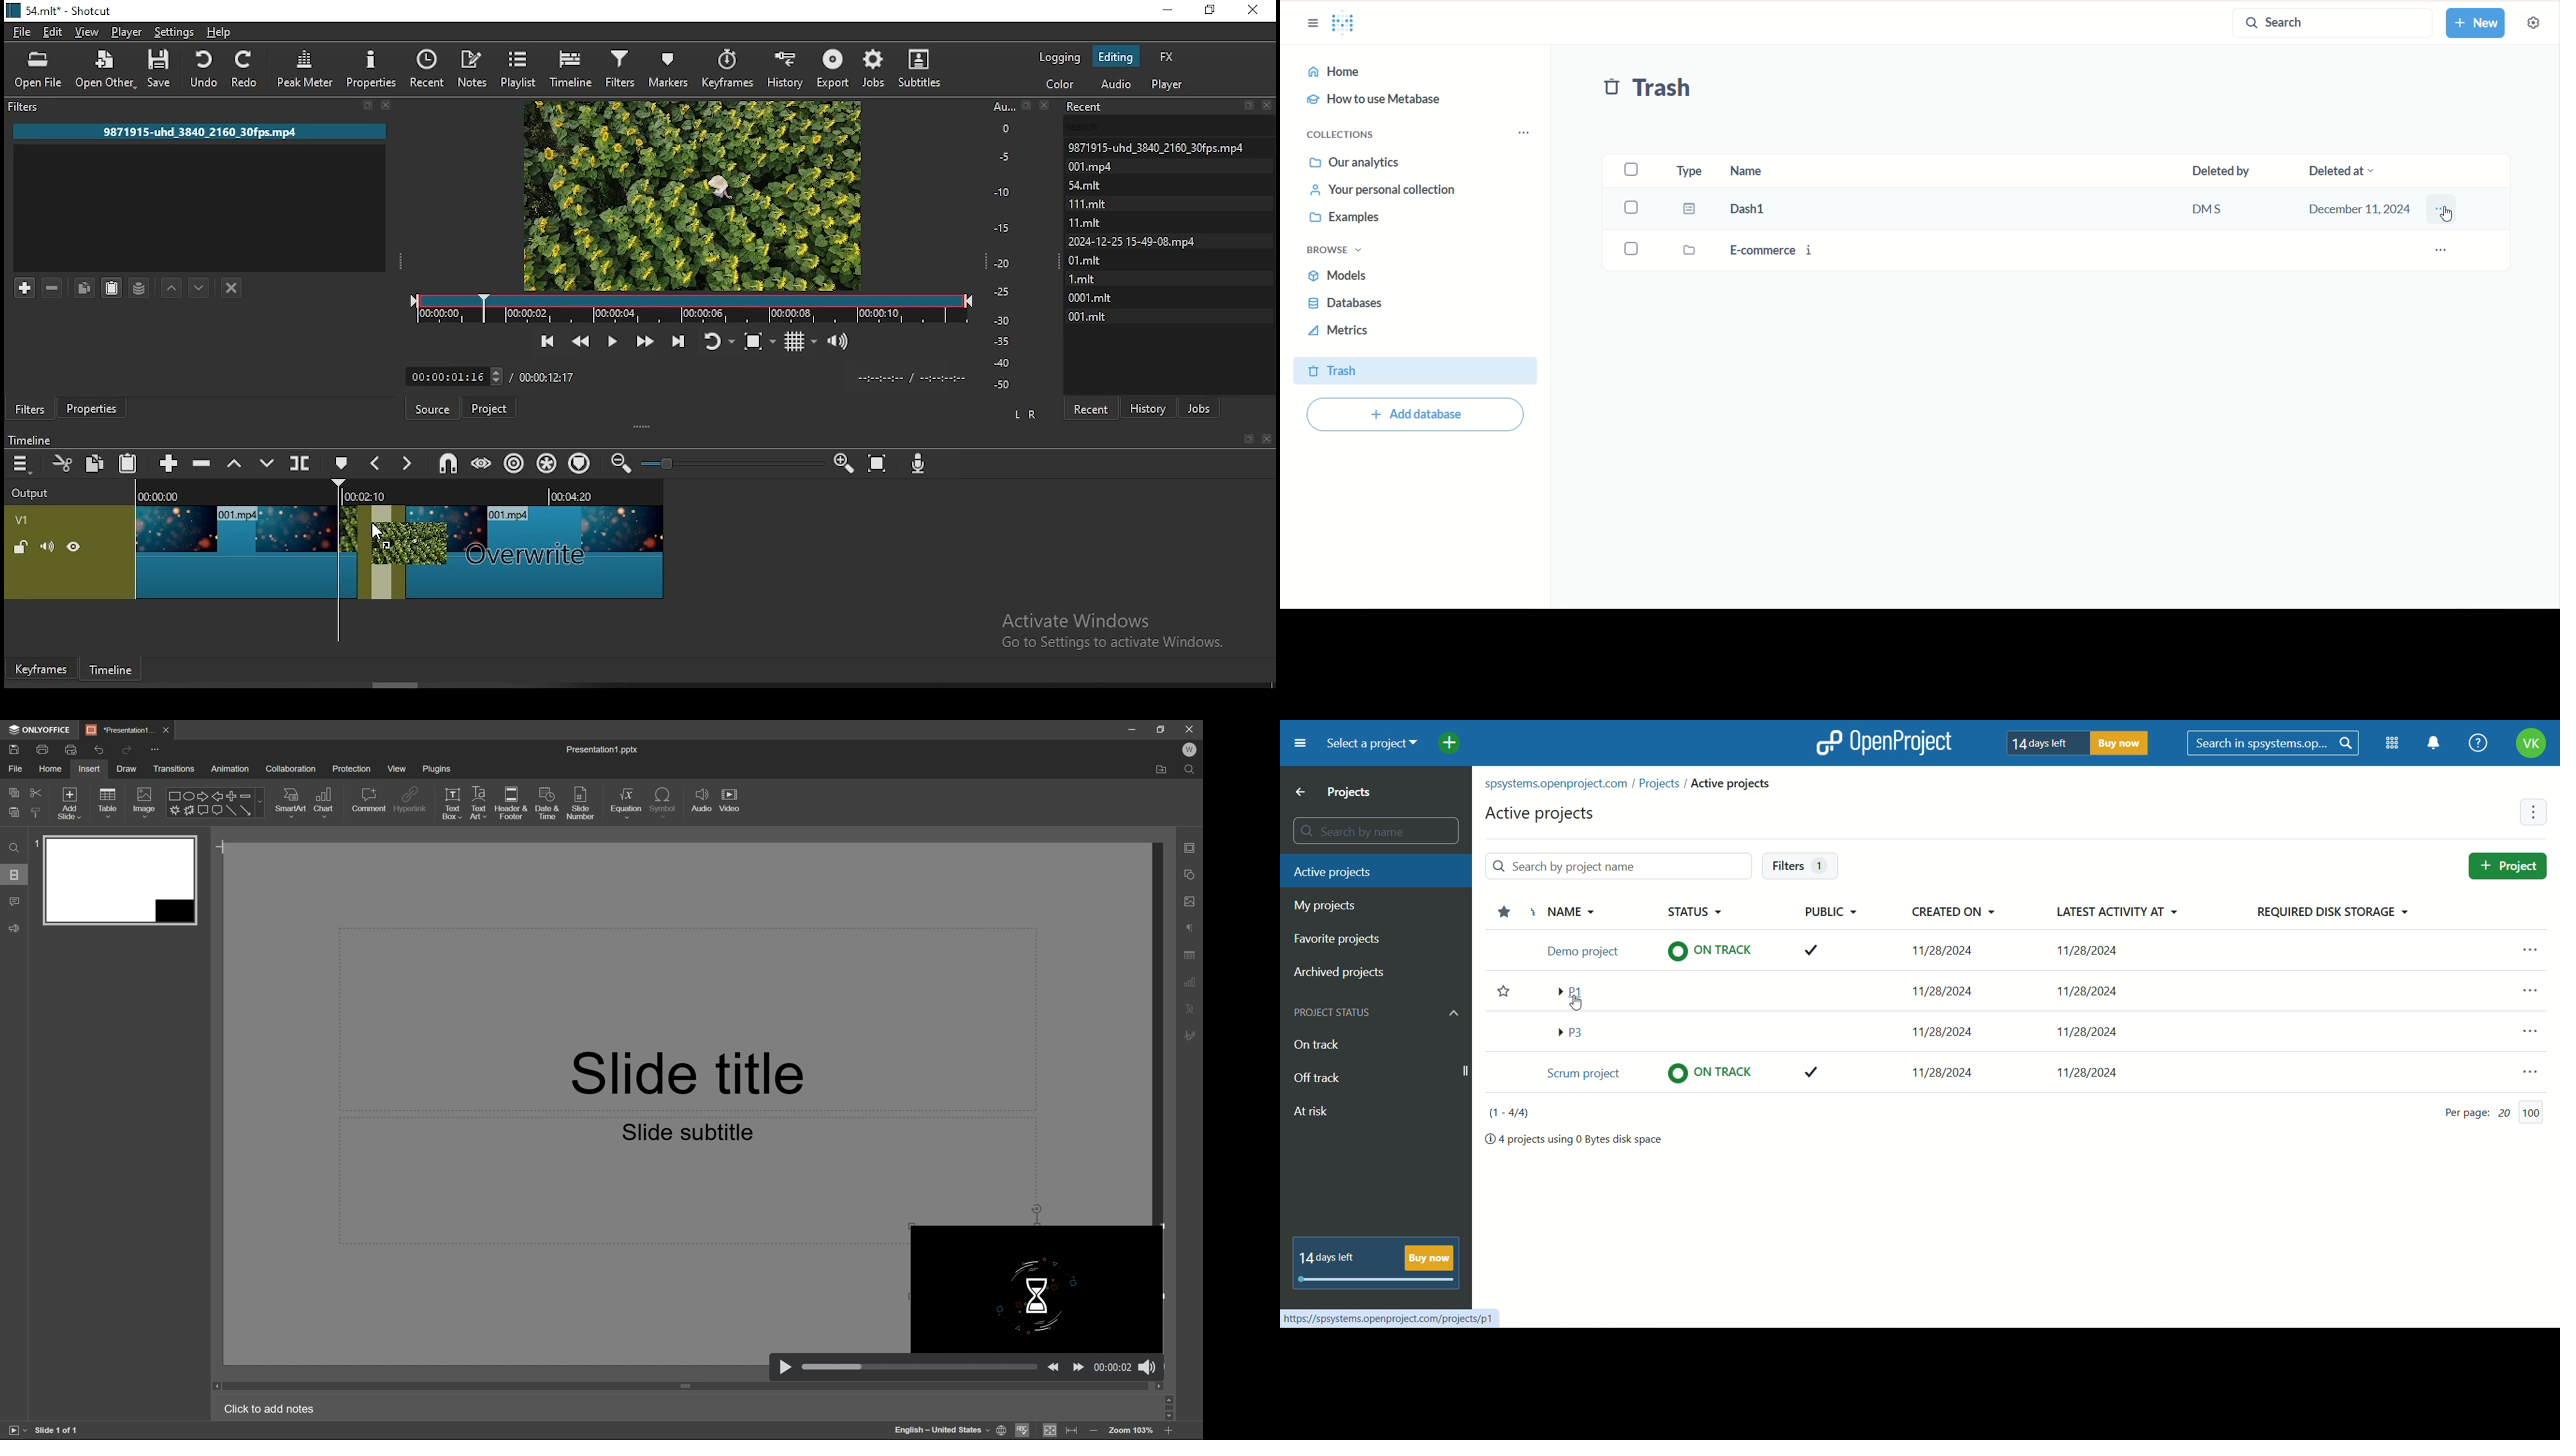 The height and width of the screenshot is (1456, 2576). What do you see at coordinates (731, 800) in the screenshot?
I see `video` at bounding box center [731, 800].